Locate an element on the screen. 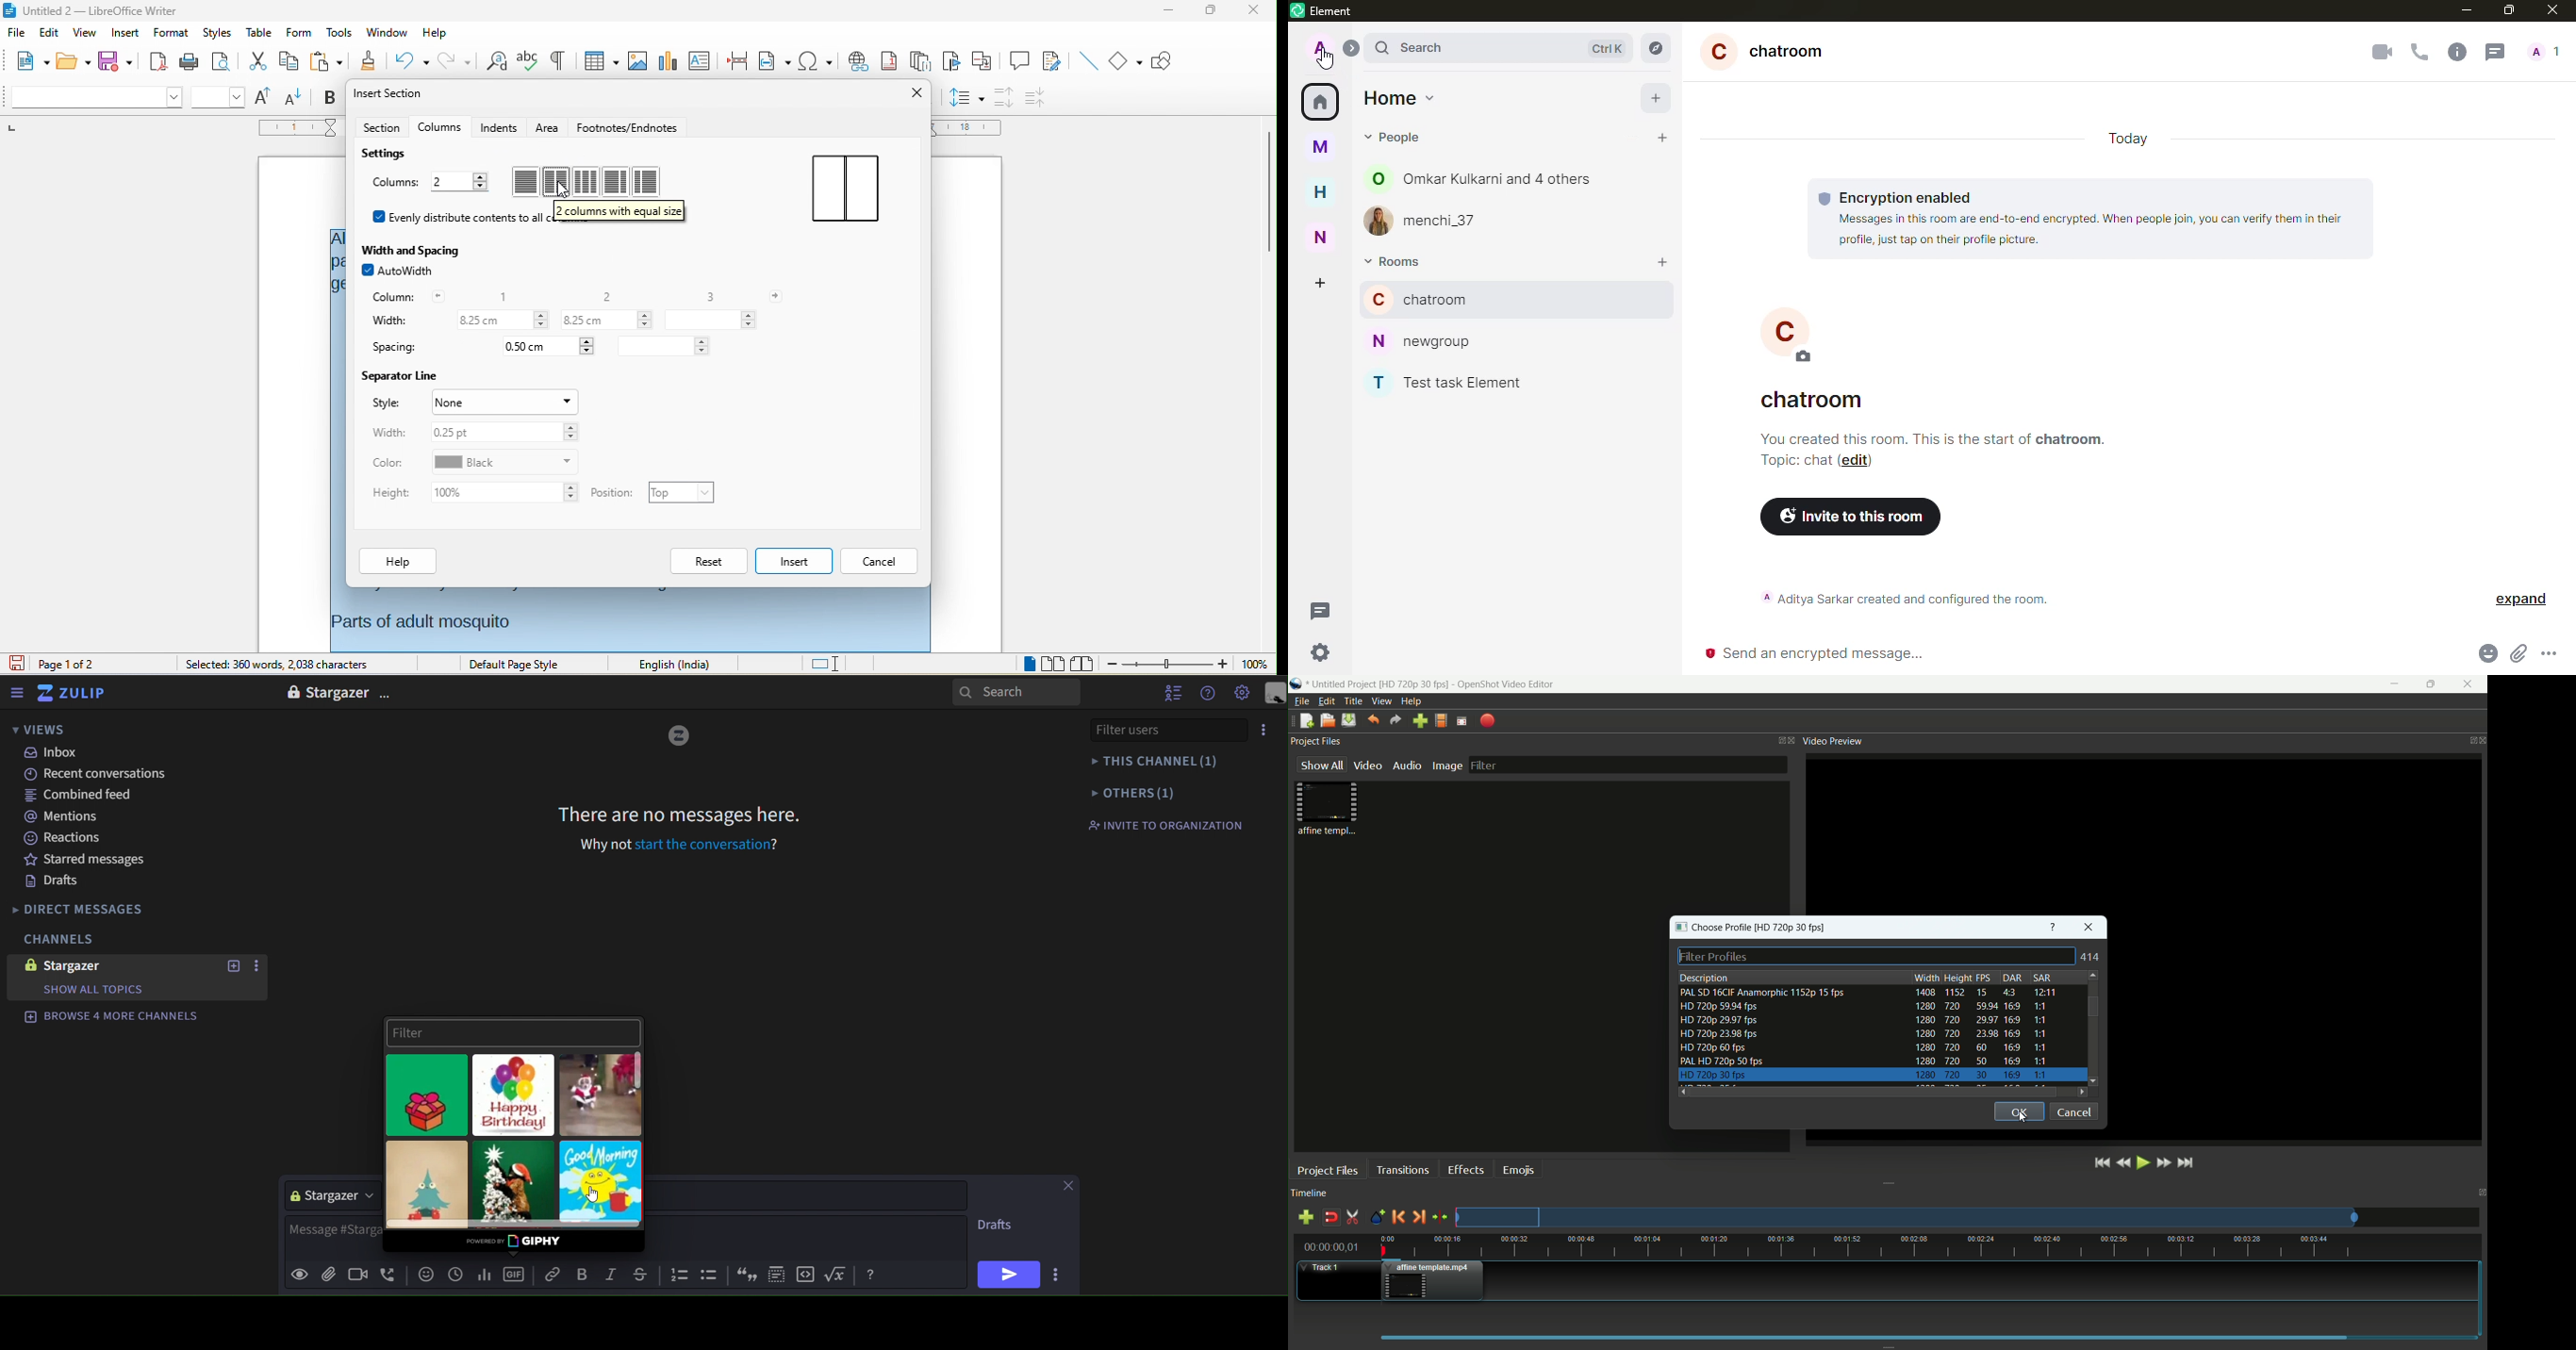 The image size is (2576, 1372). 3 is located at coordinates (714, 294).